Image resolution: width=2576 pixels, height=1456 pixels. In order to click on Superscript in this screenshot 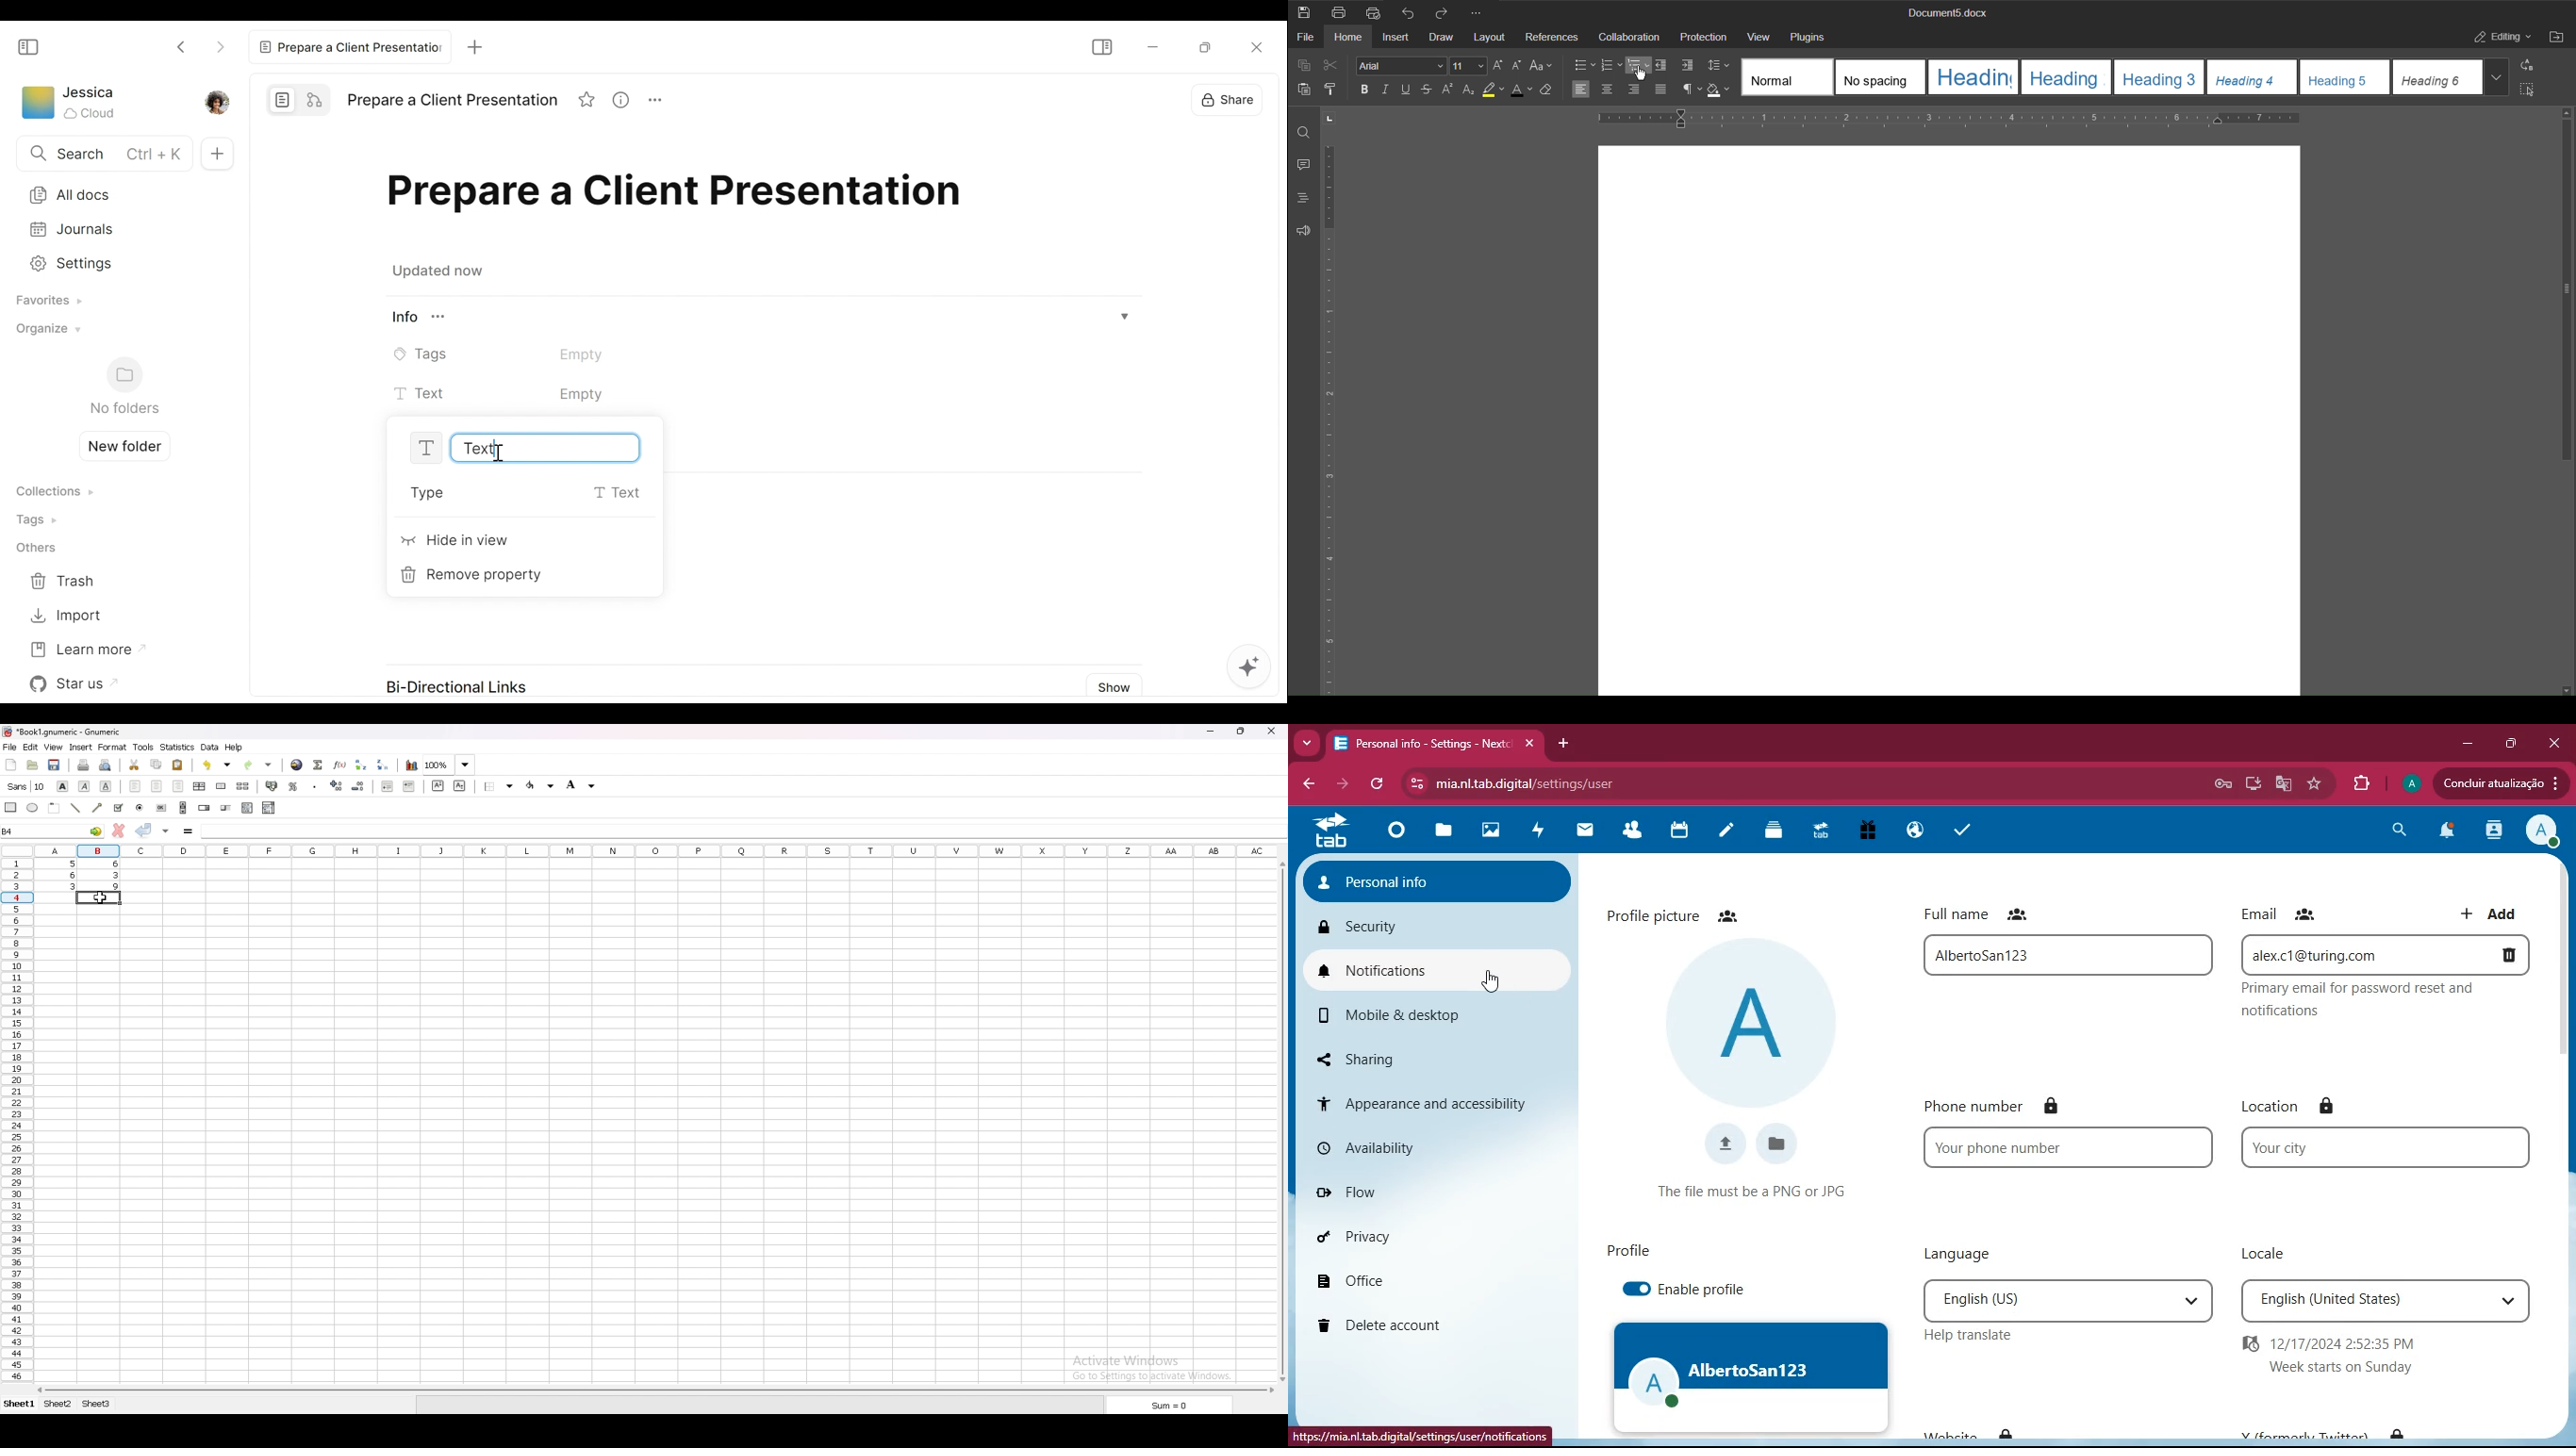, I will do `click(1449, 89)`.